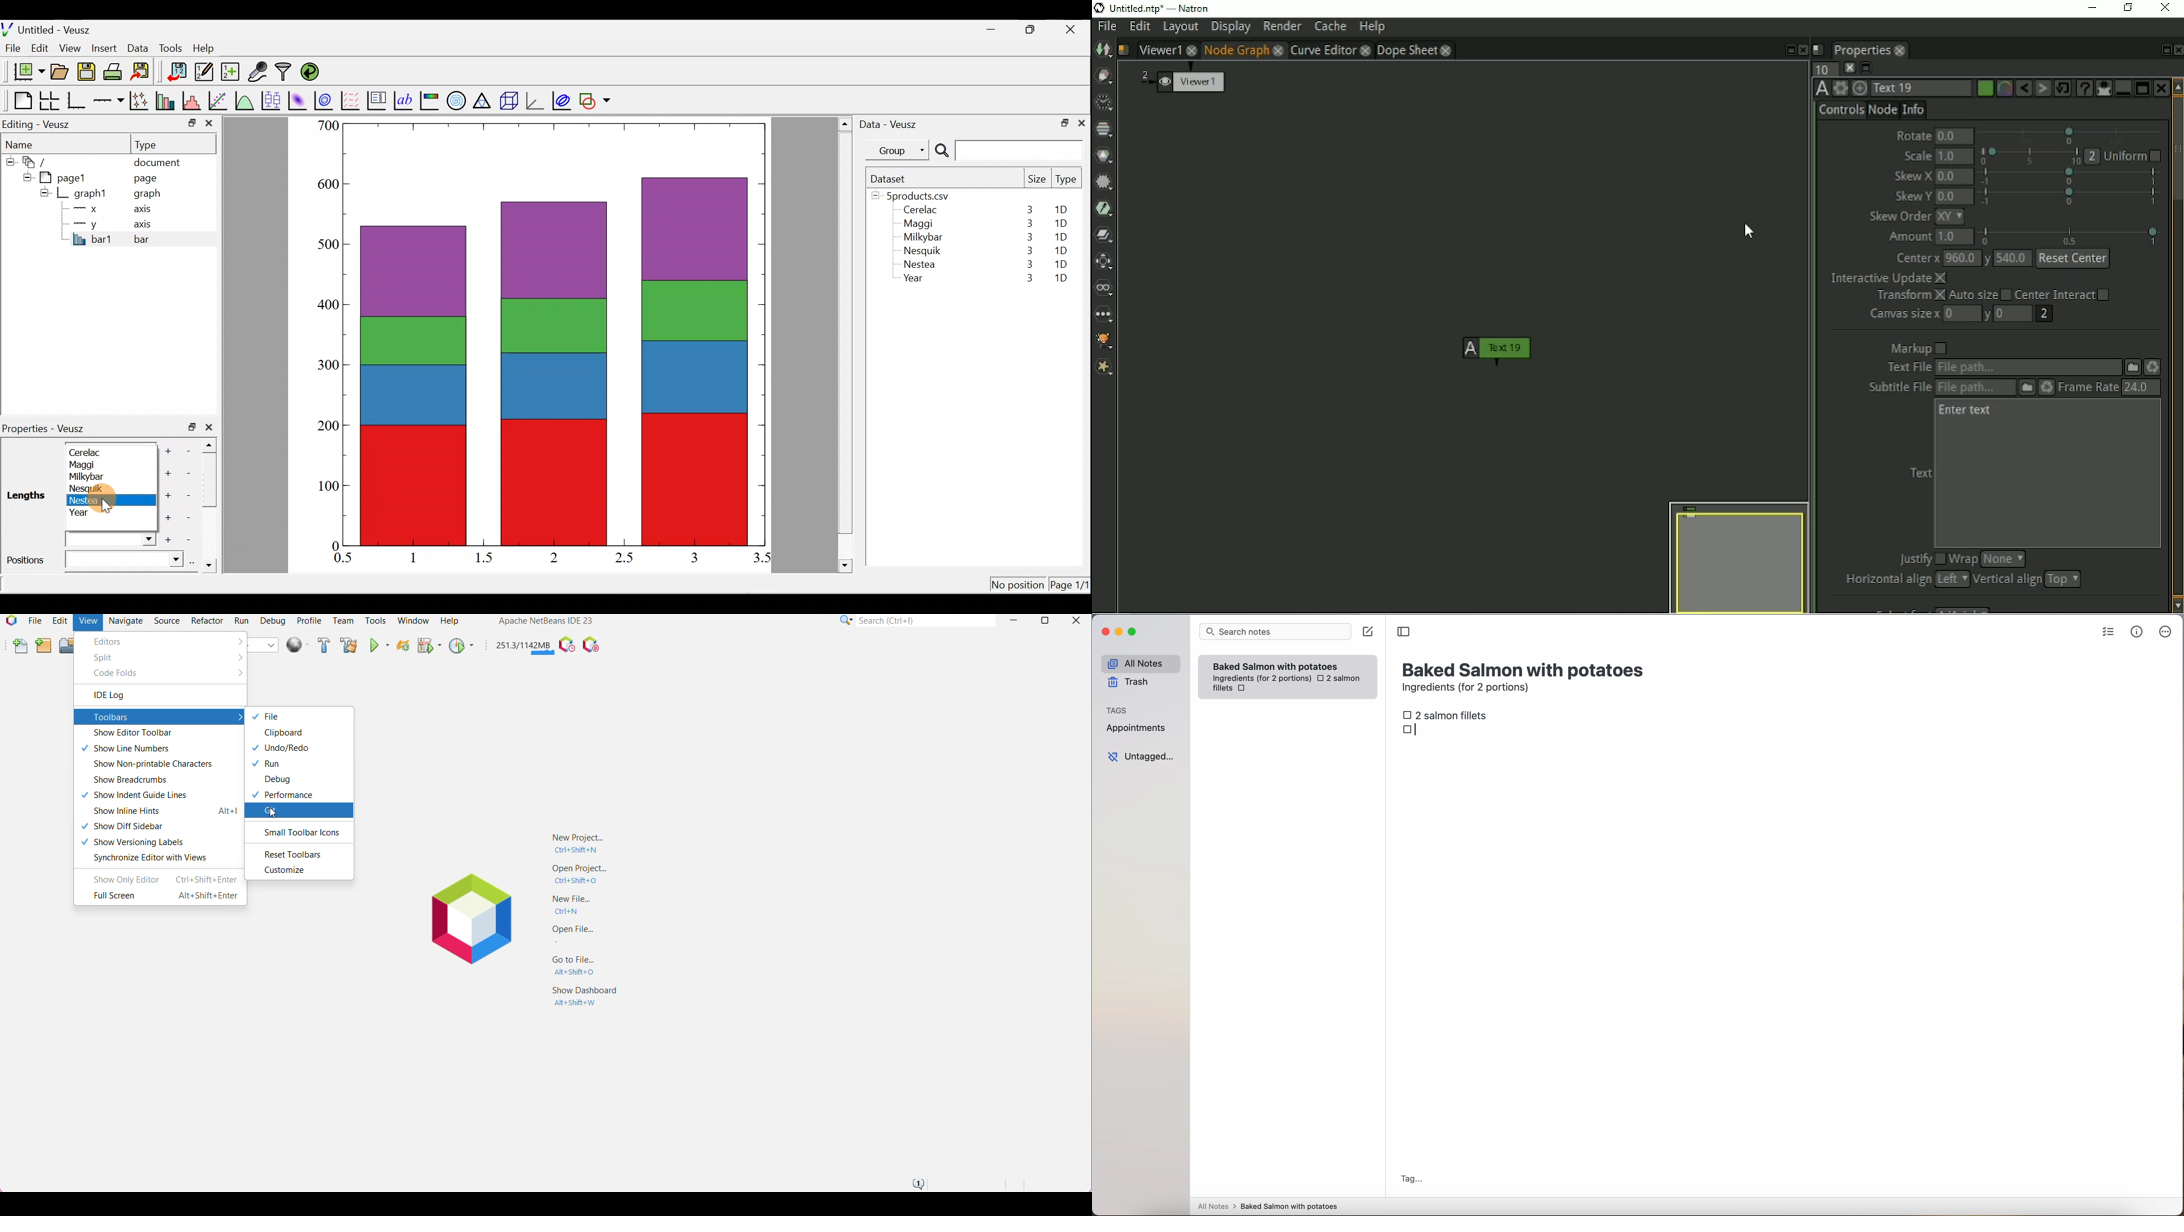 This screenshot has width=2184, height=1232. Describe the element at coordinates (173, 540) in the screenshot. I see `Add another item` at that location.